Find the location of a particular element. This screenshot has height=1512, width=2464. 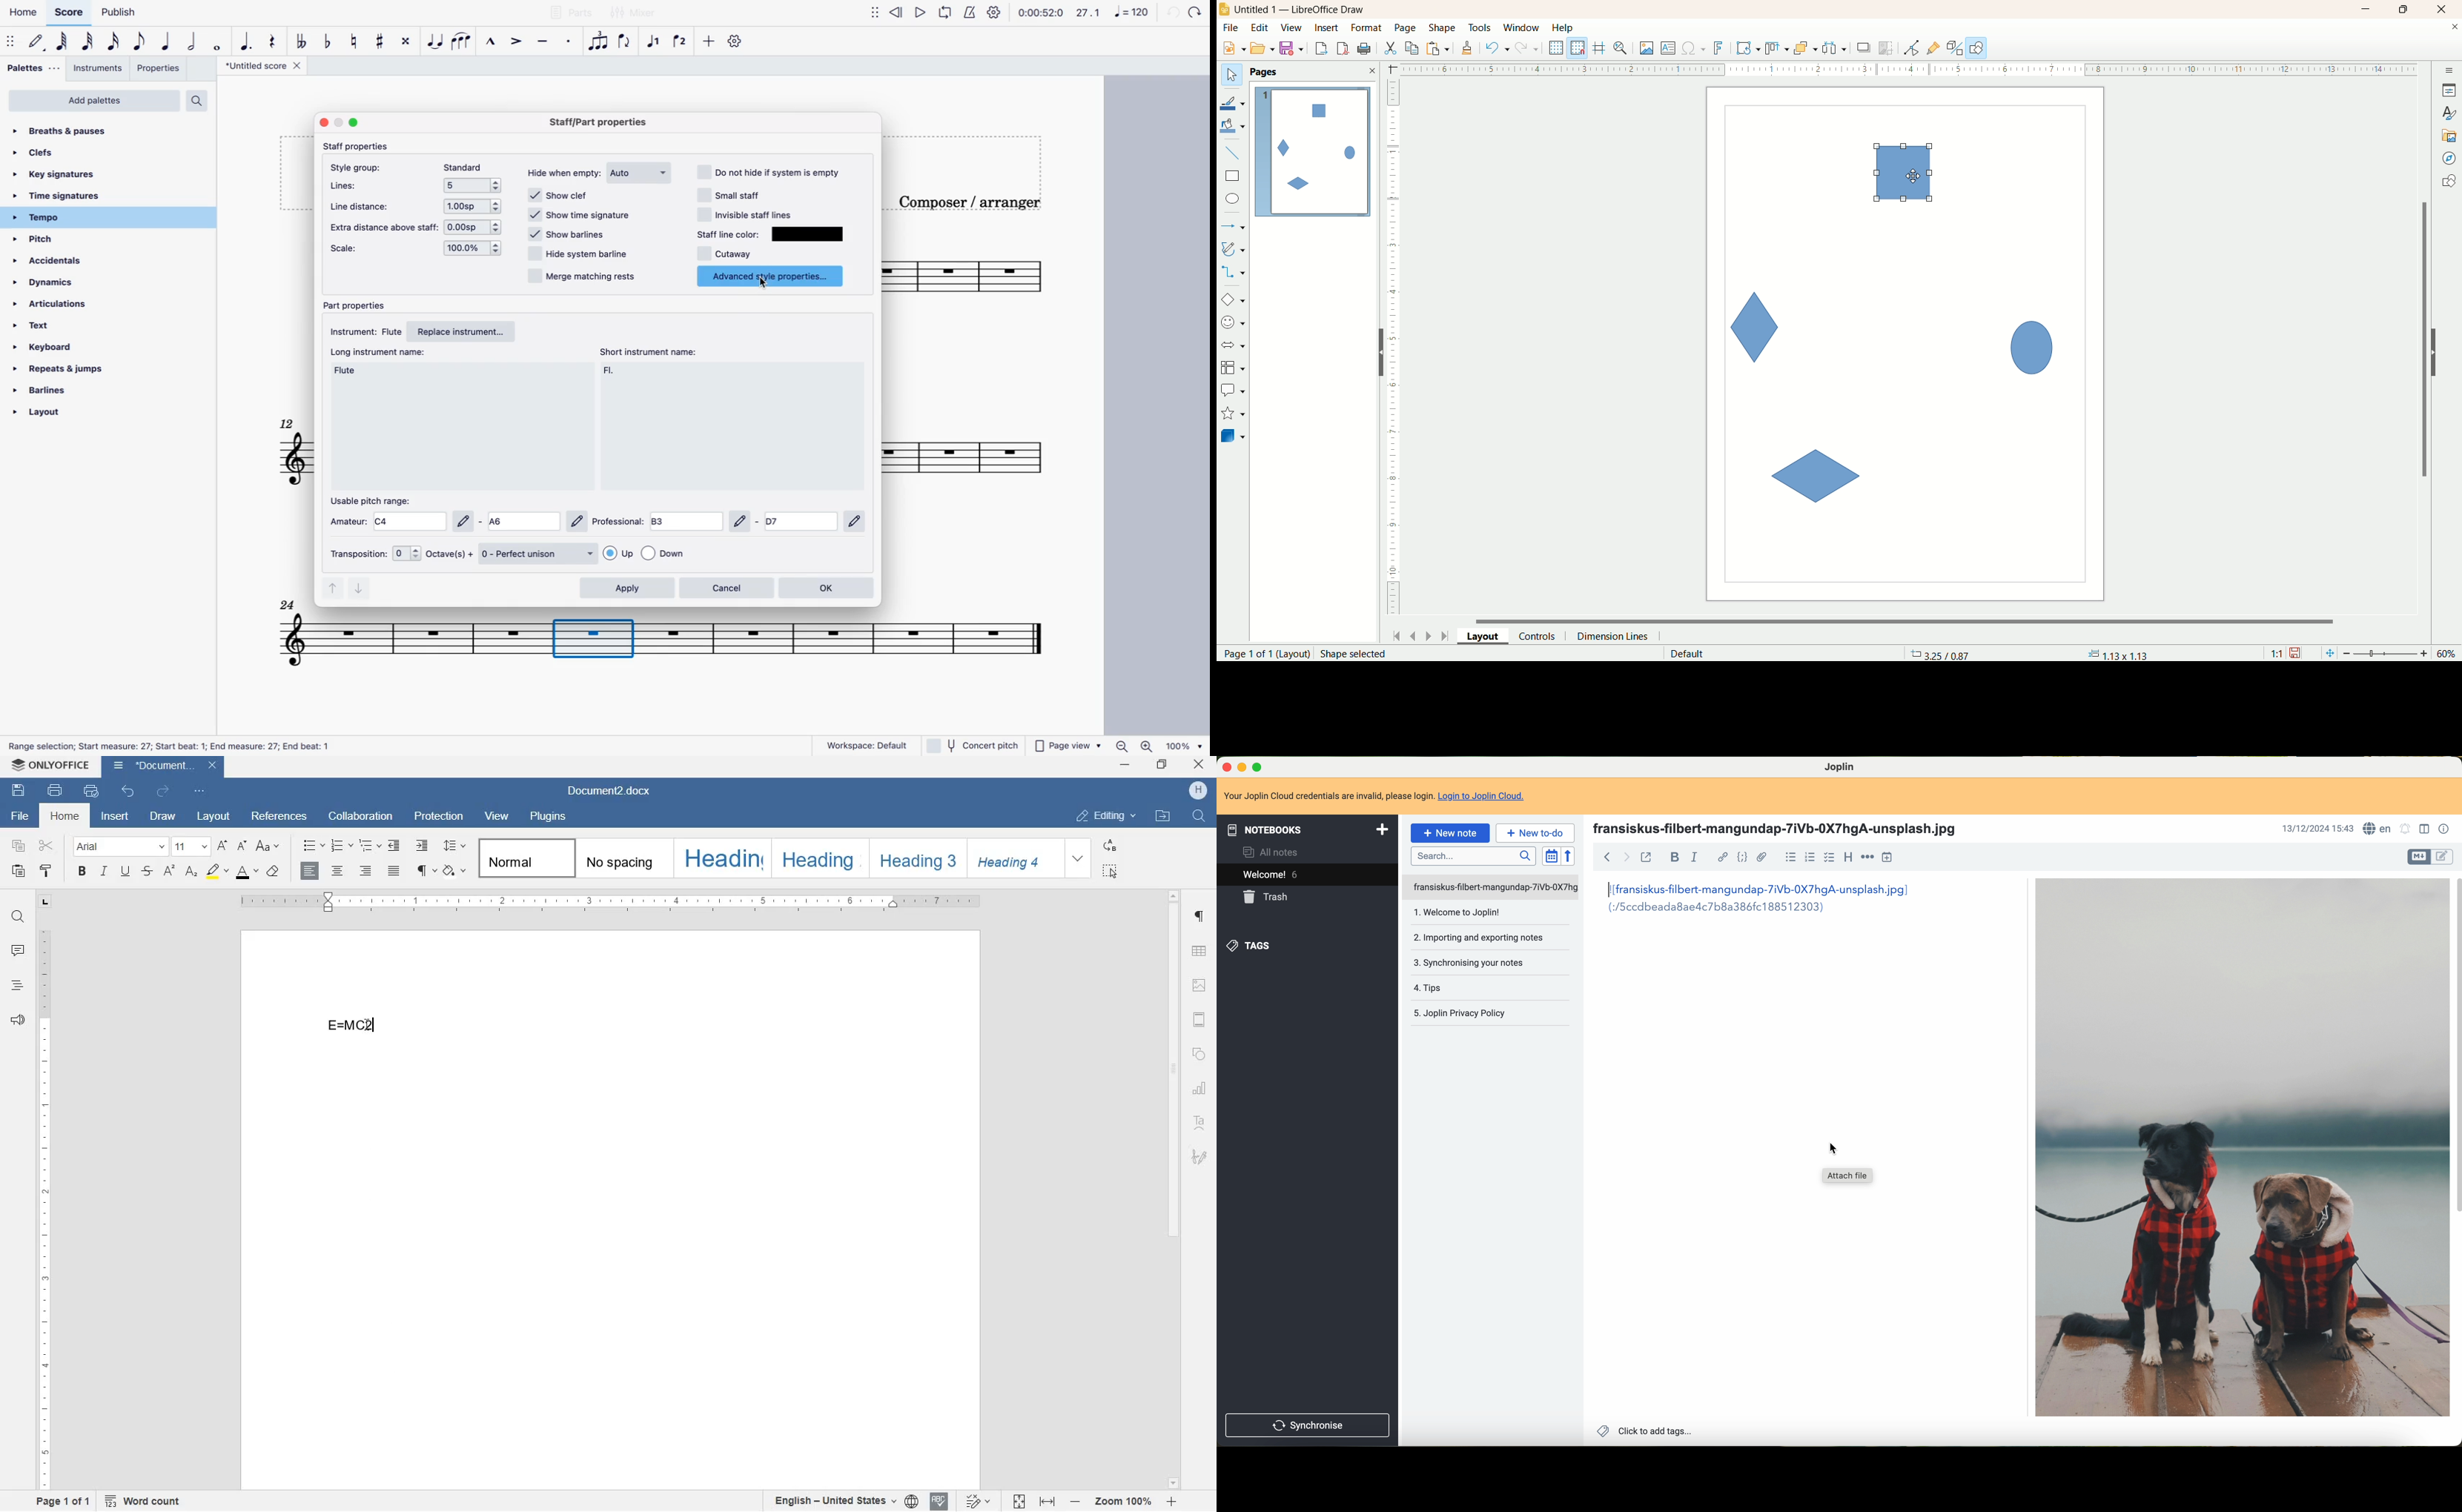

bold is located at coordinates (1675, 858).